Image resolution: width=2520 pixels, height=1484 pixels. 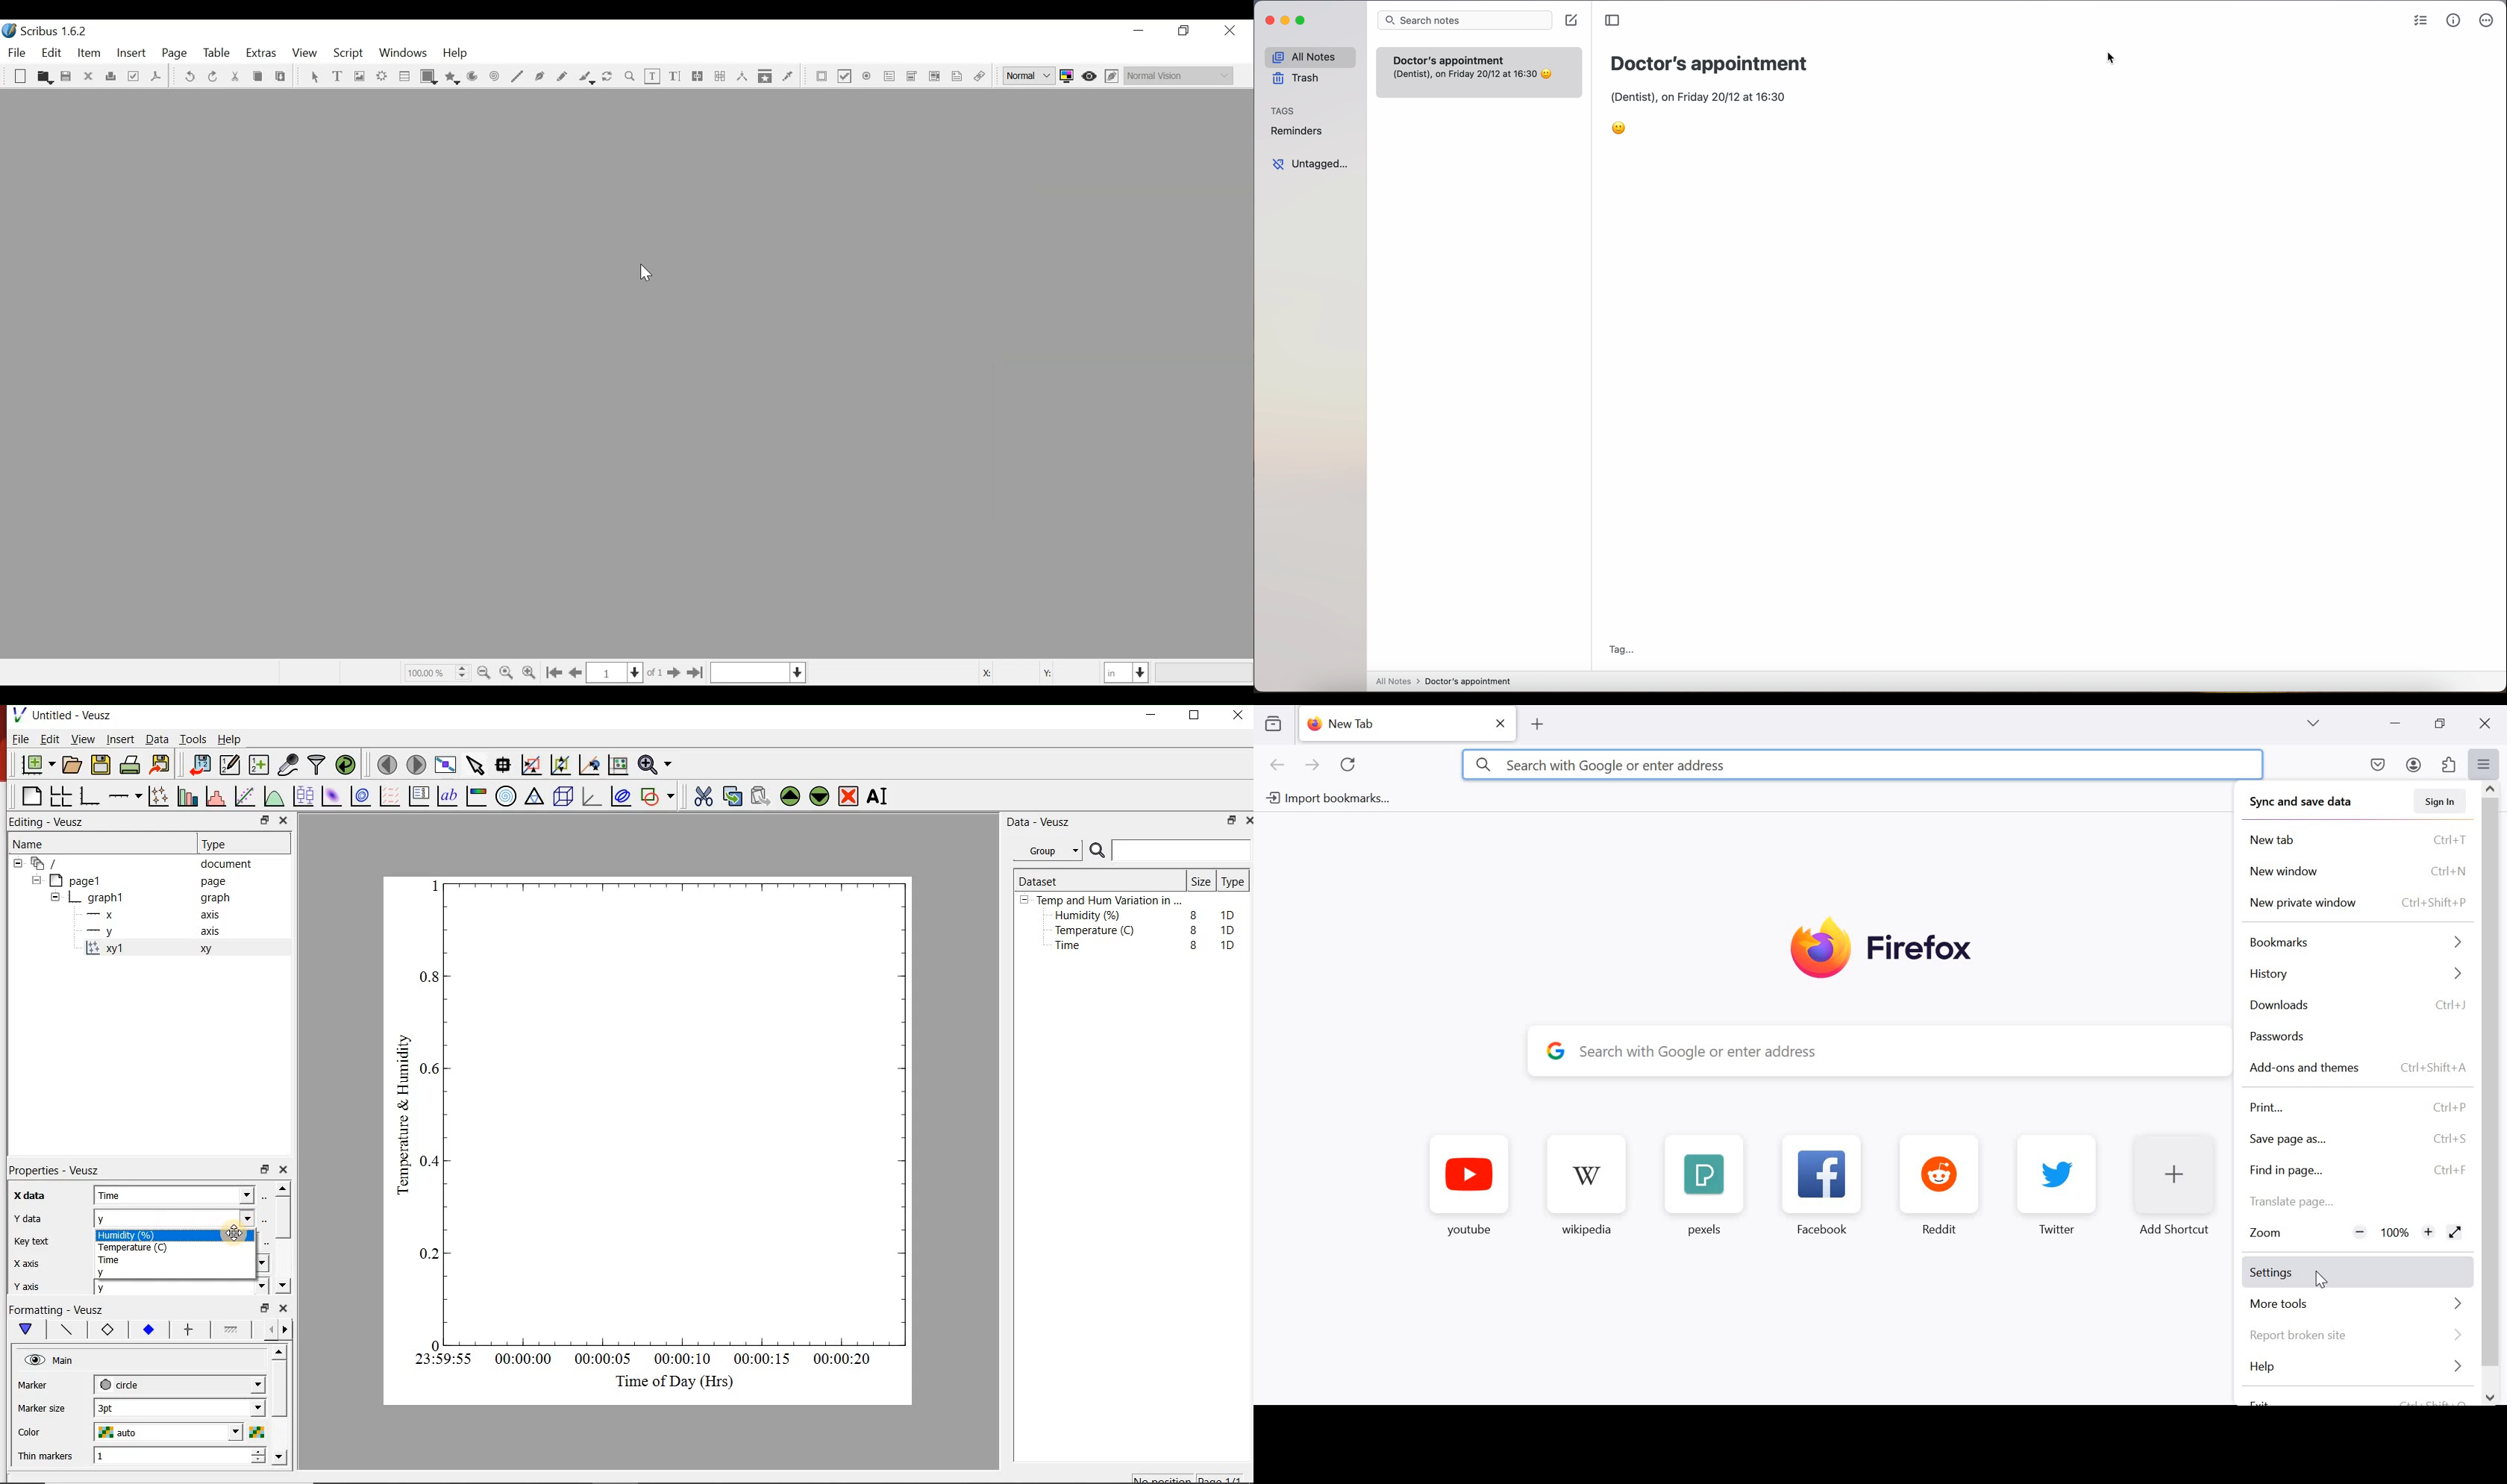 I want to click on save the document, so click(x=101, y=766).